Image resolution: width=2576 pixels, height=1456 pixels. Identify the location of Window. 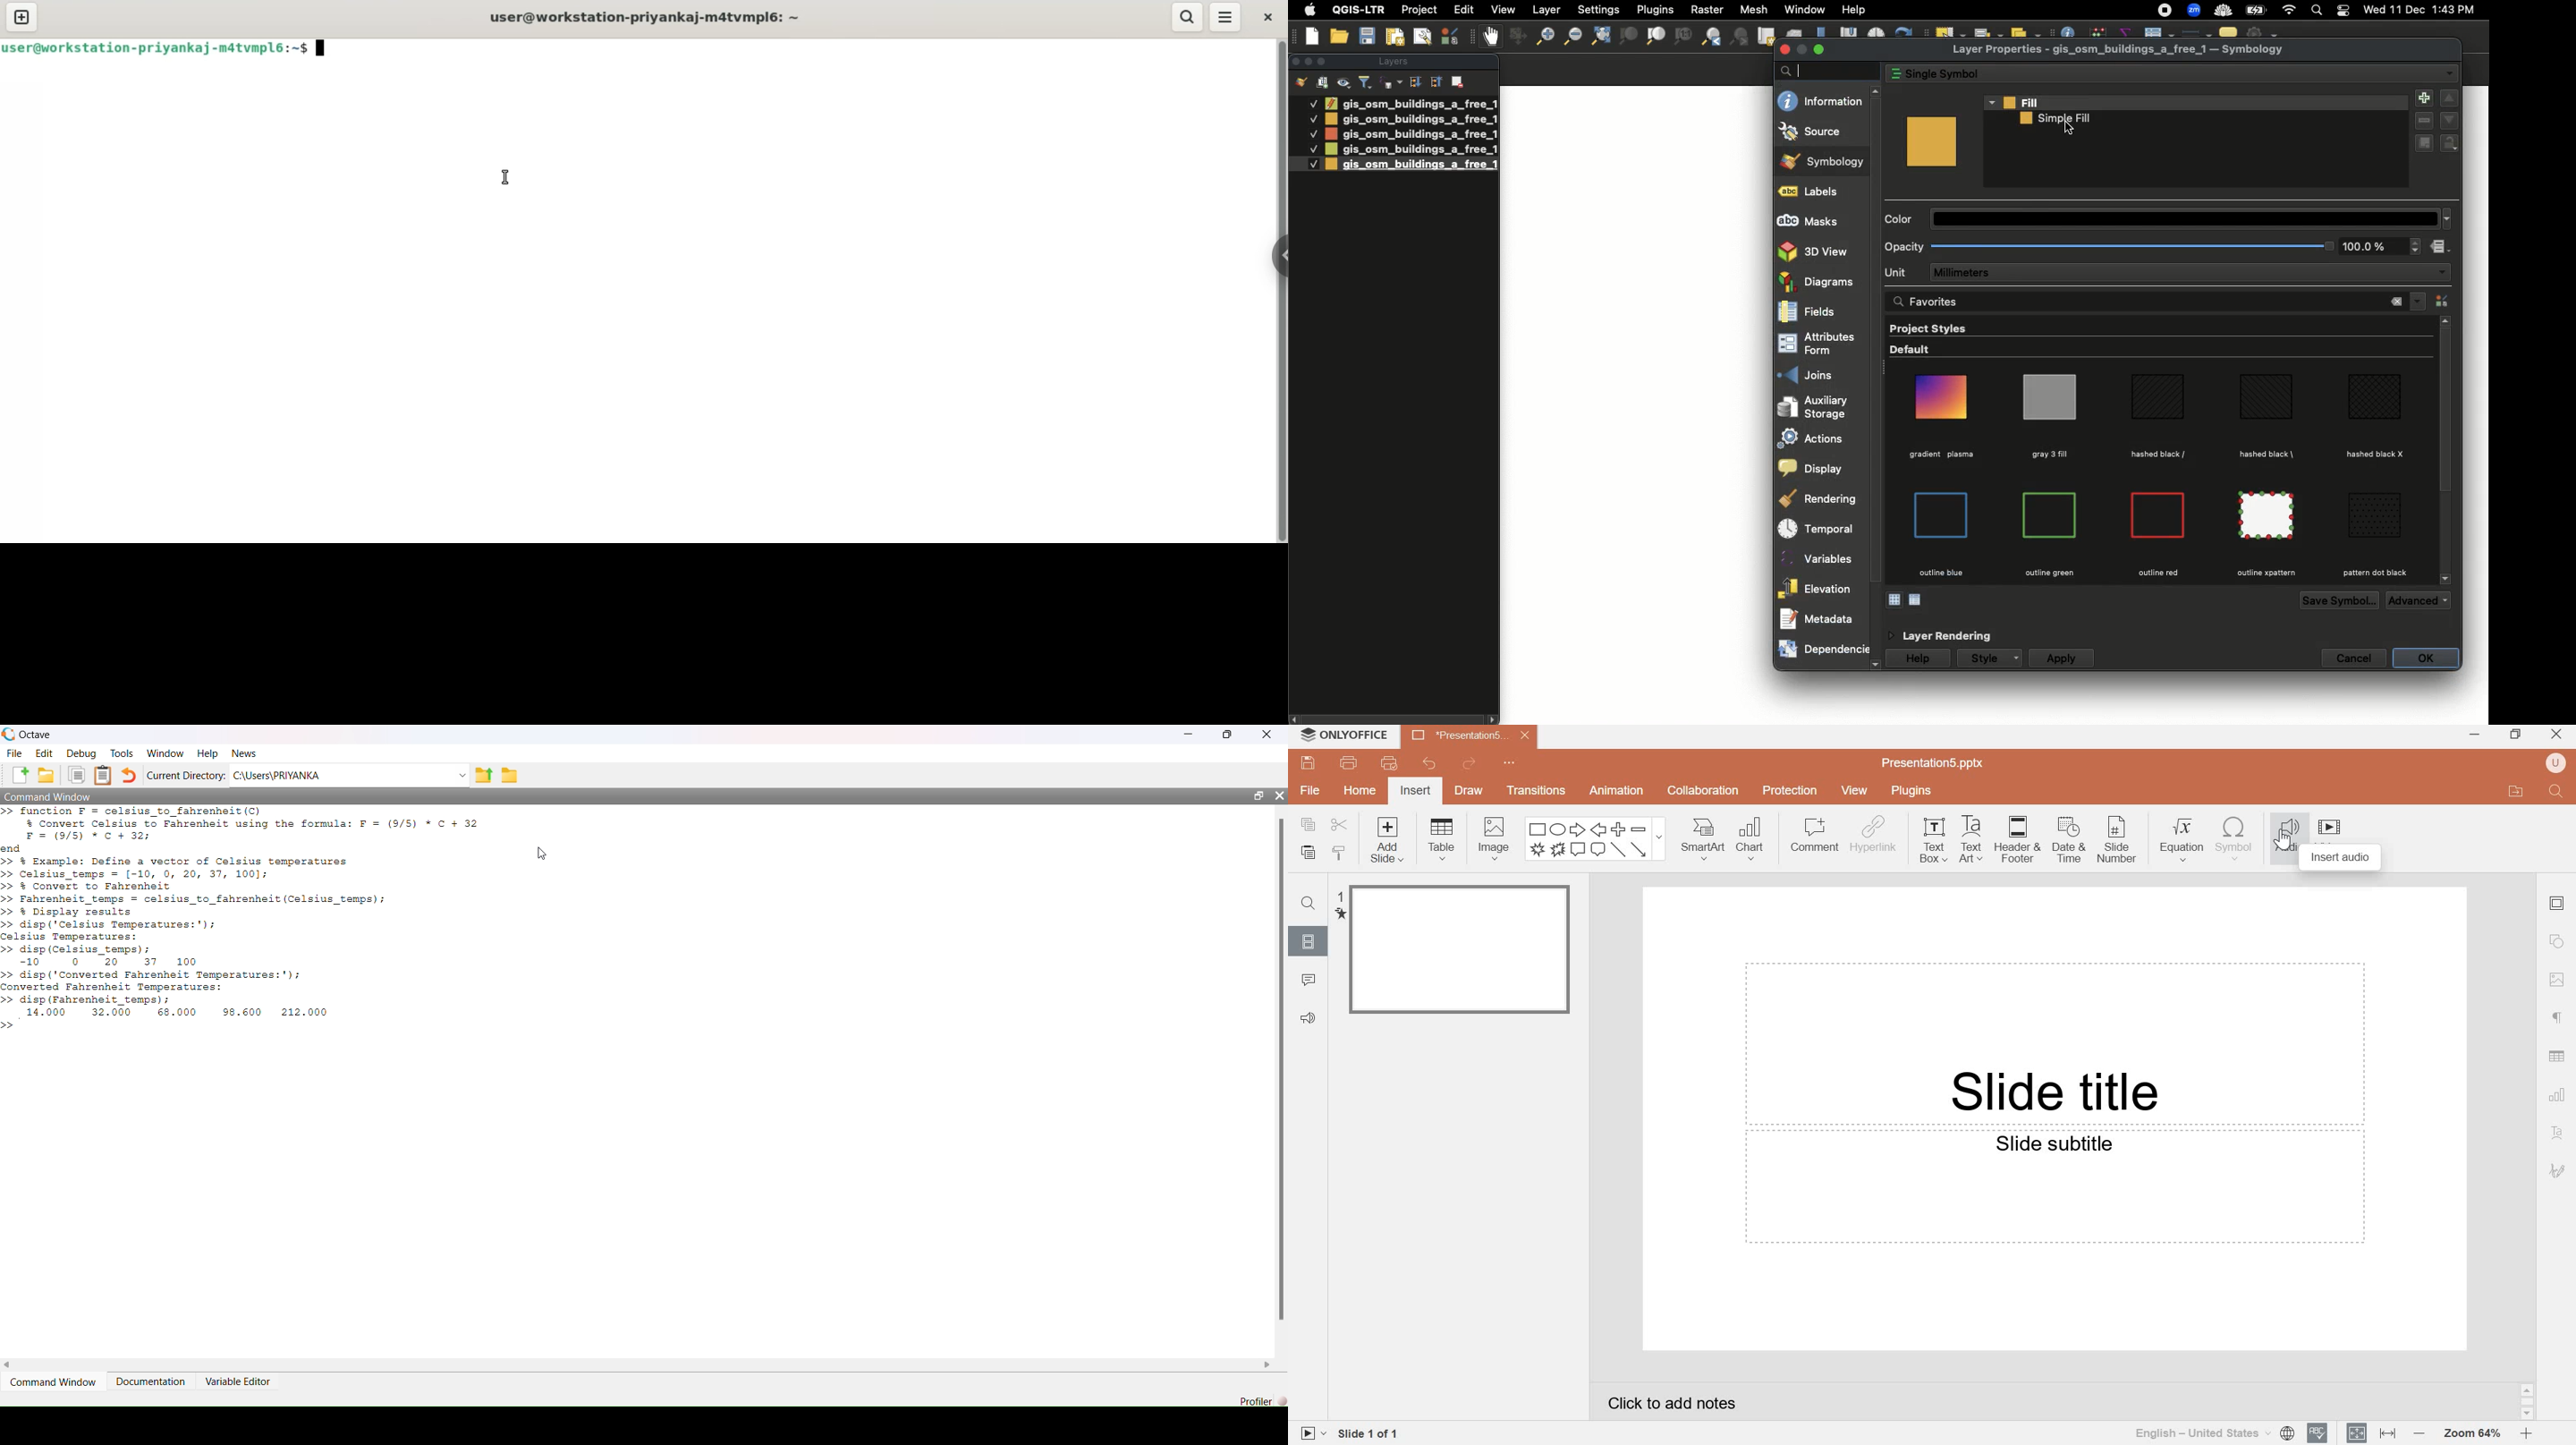
(1805, 9).